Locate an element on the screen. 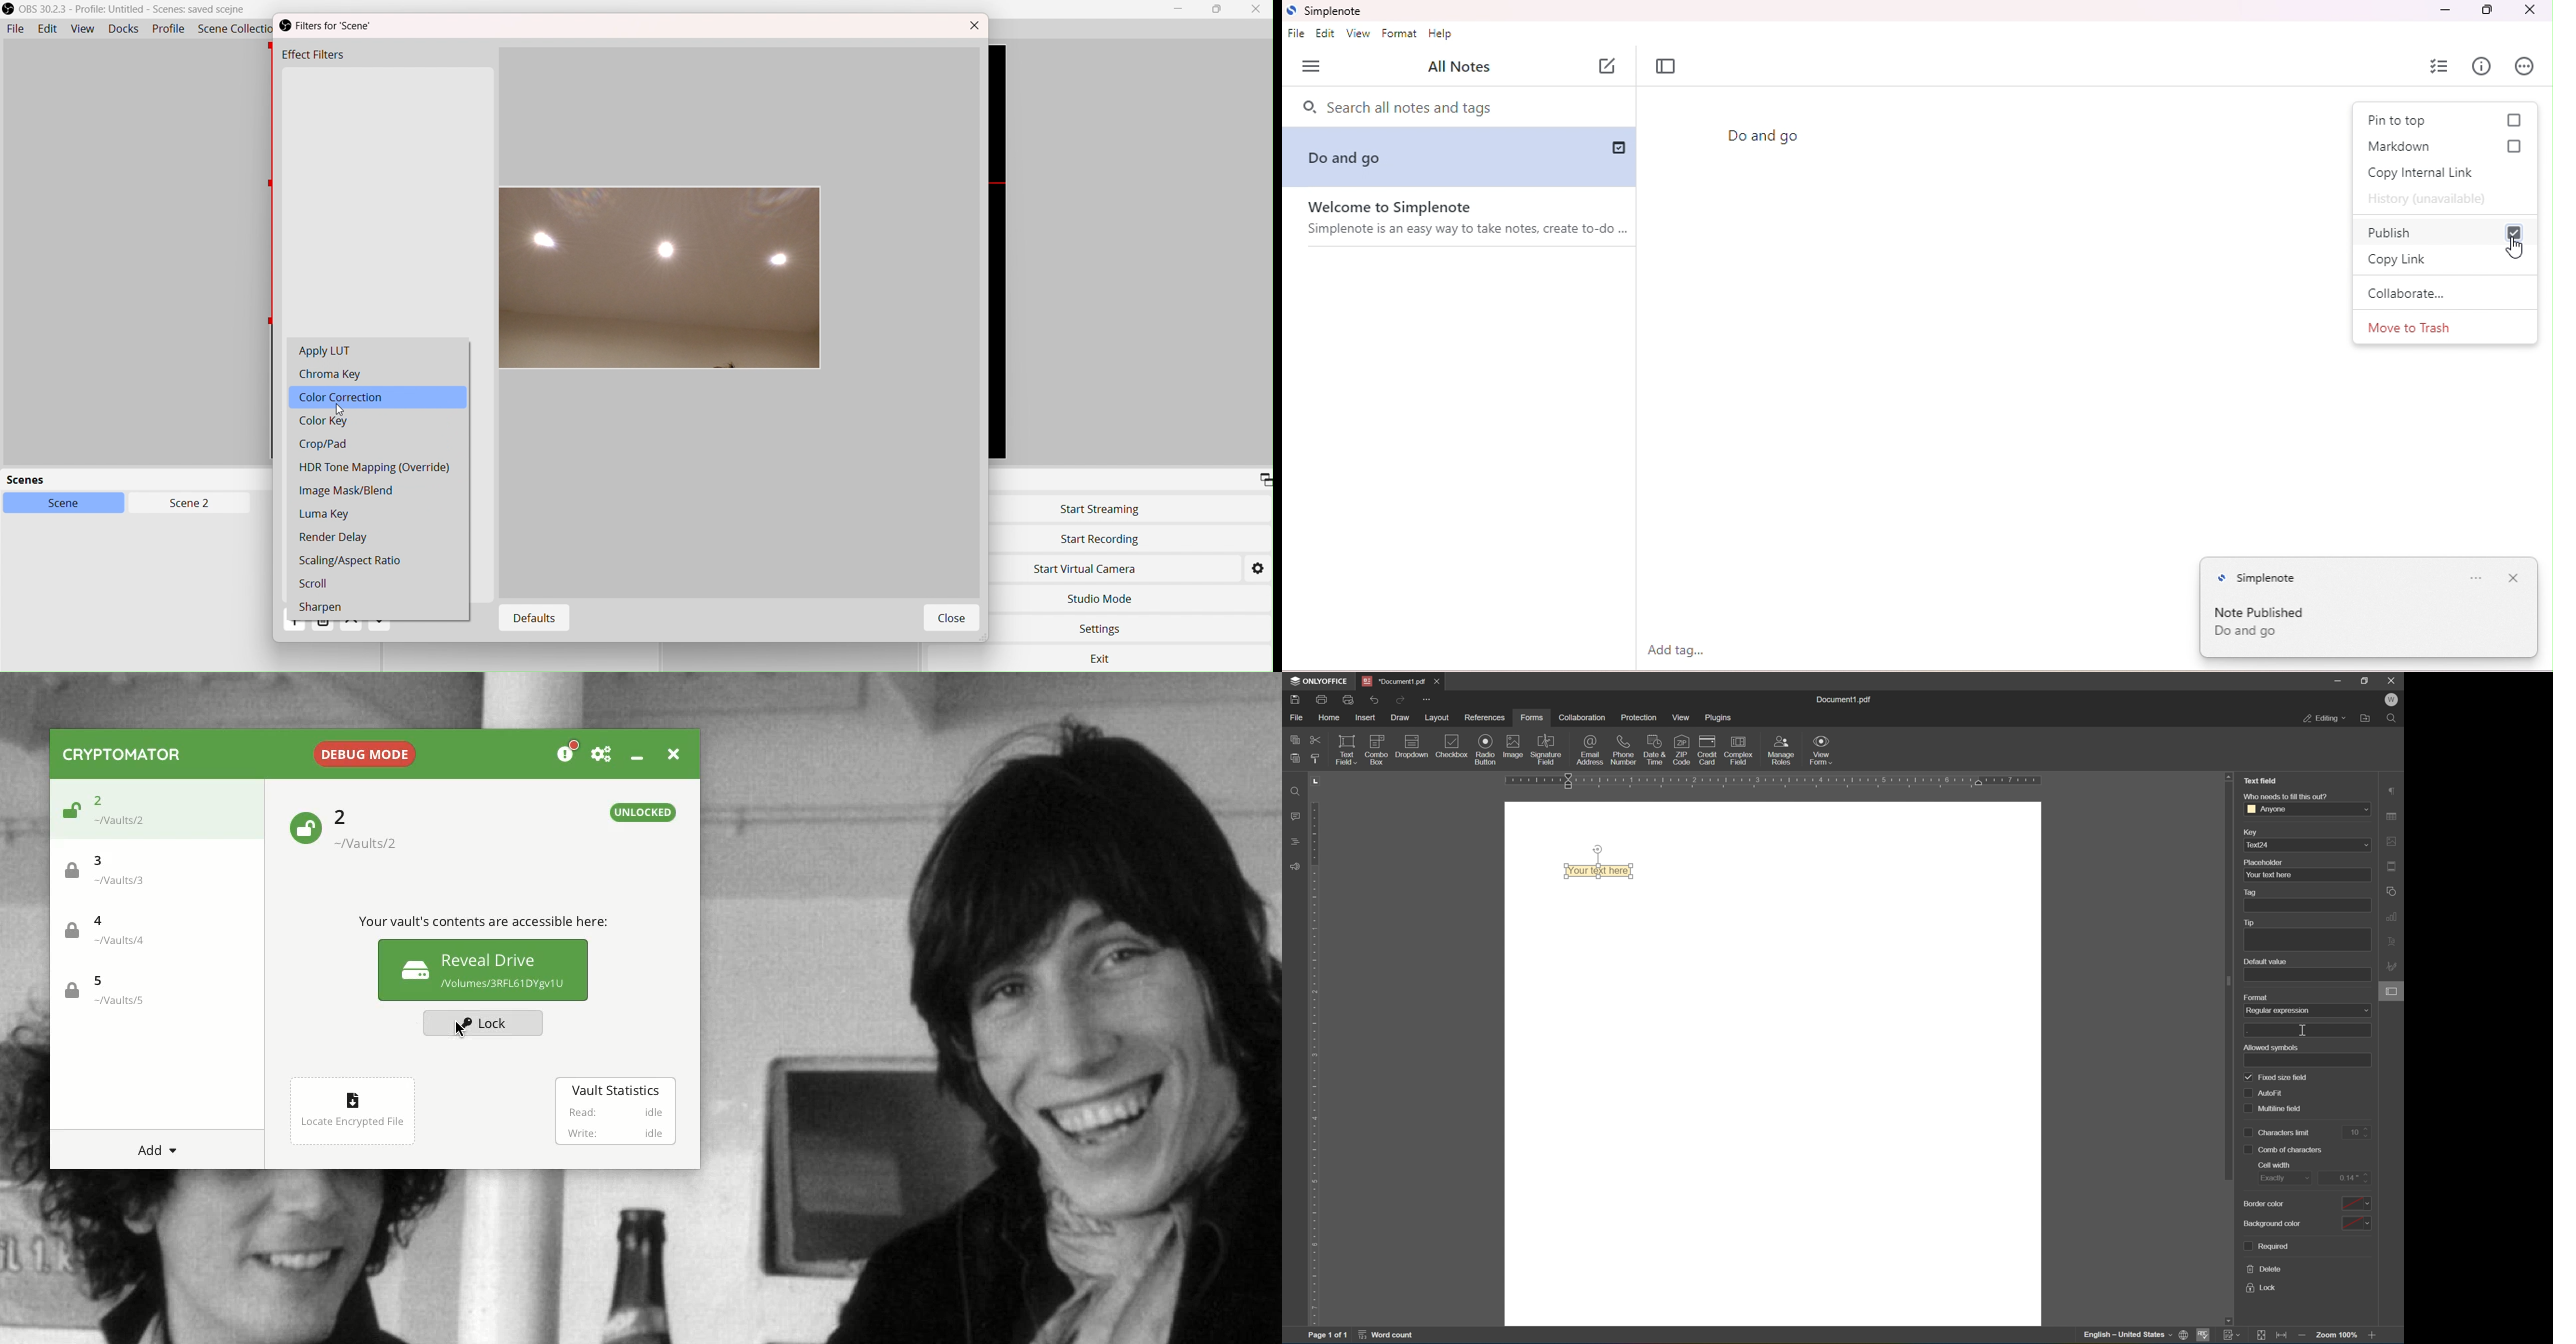 This screenshot has width=2576, height=1344. Render Delay is located at coordinates (335, 538).